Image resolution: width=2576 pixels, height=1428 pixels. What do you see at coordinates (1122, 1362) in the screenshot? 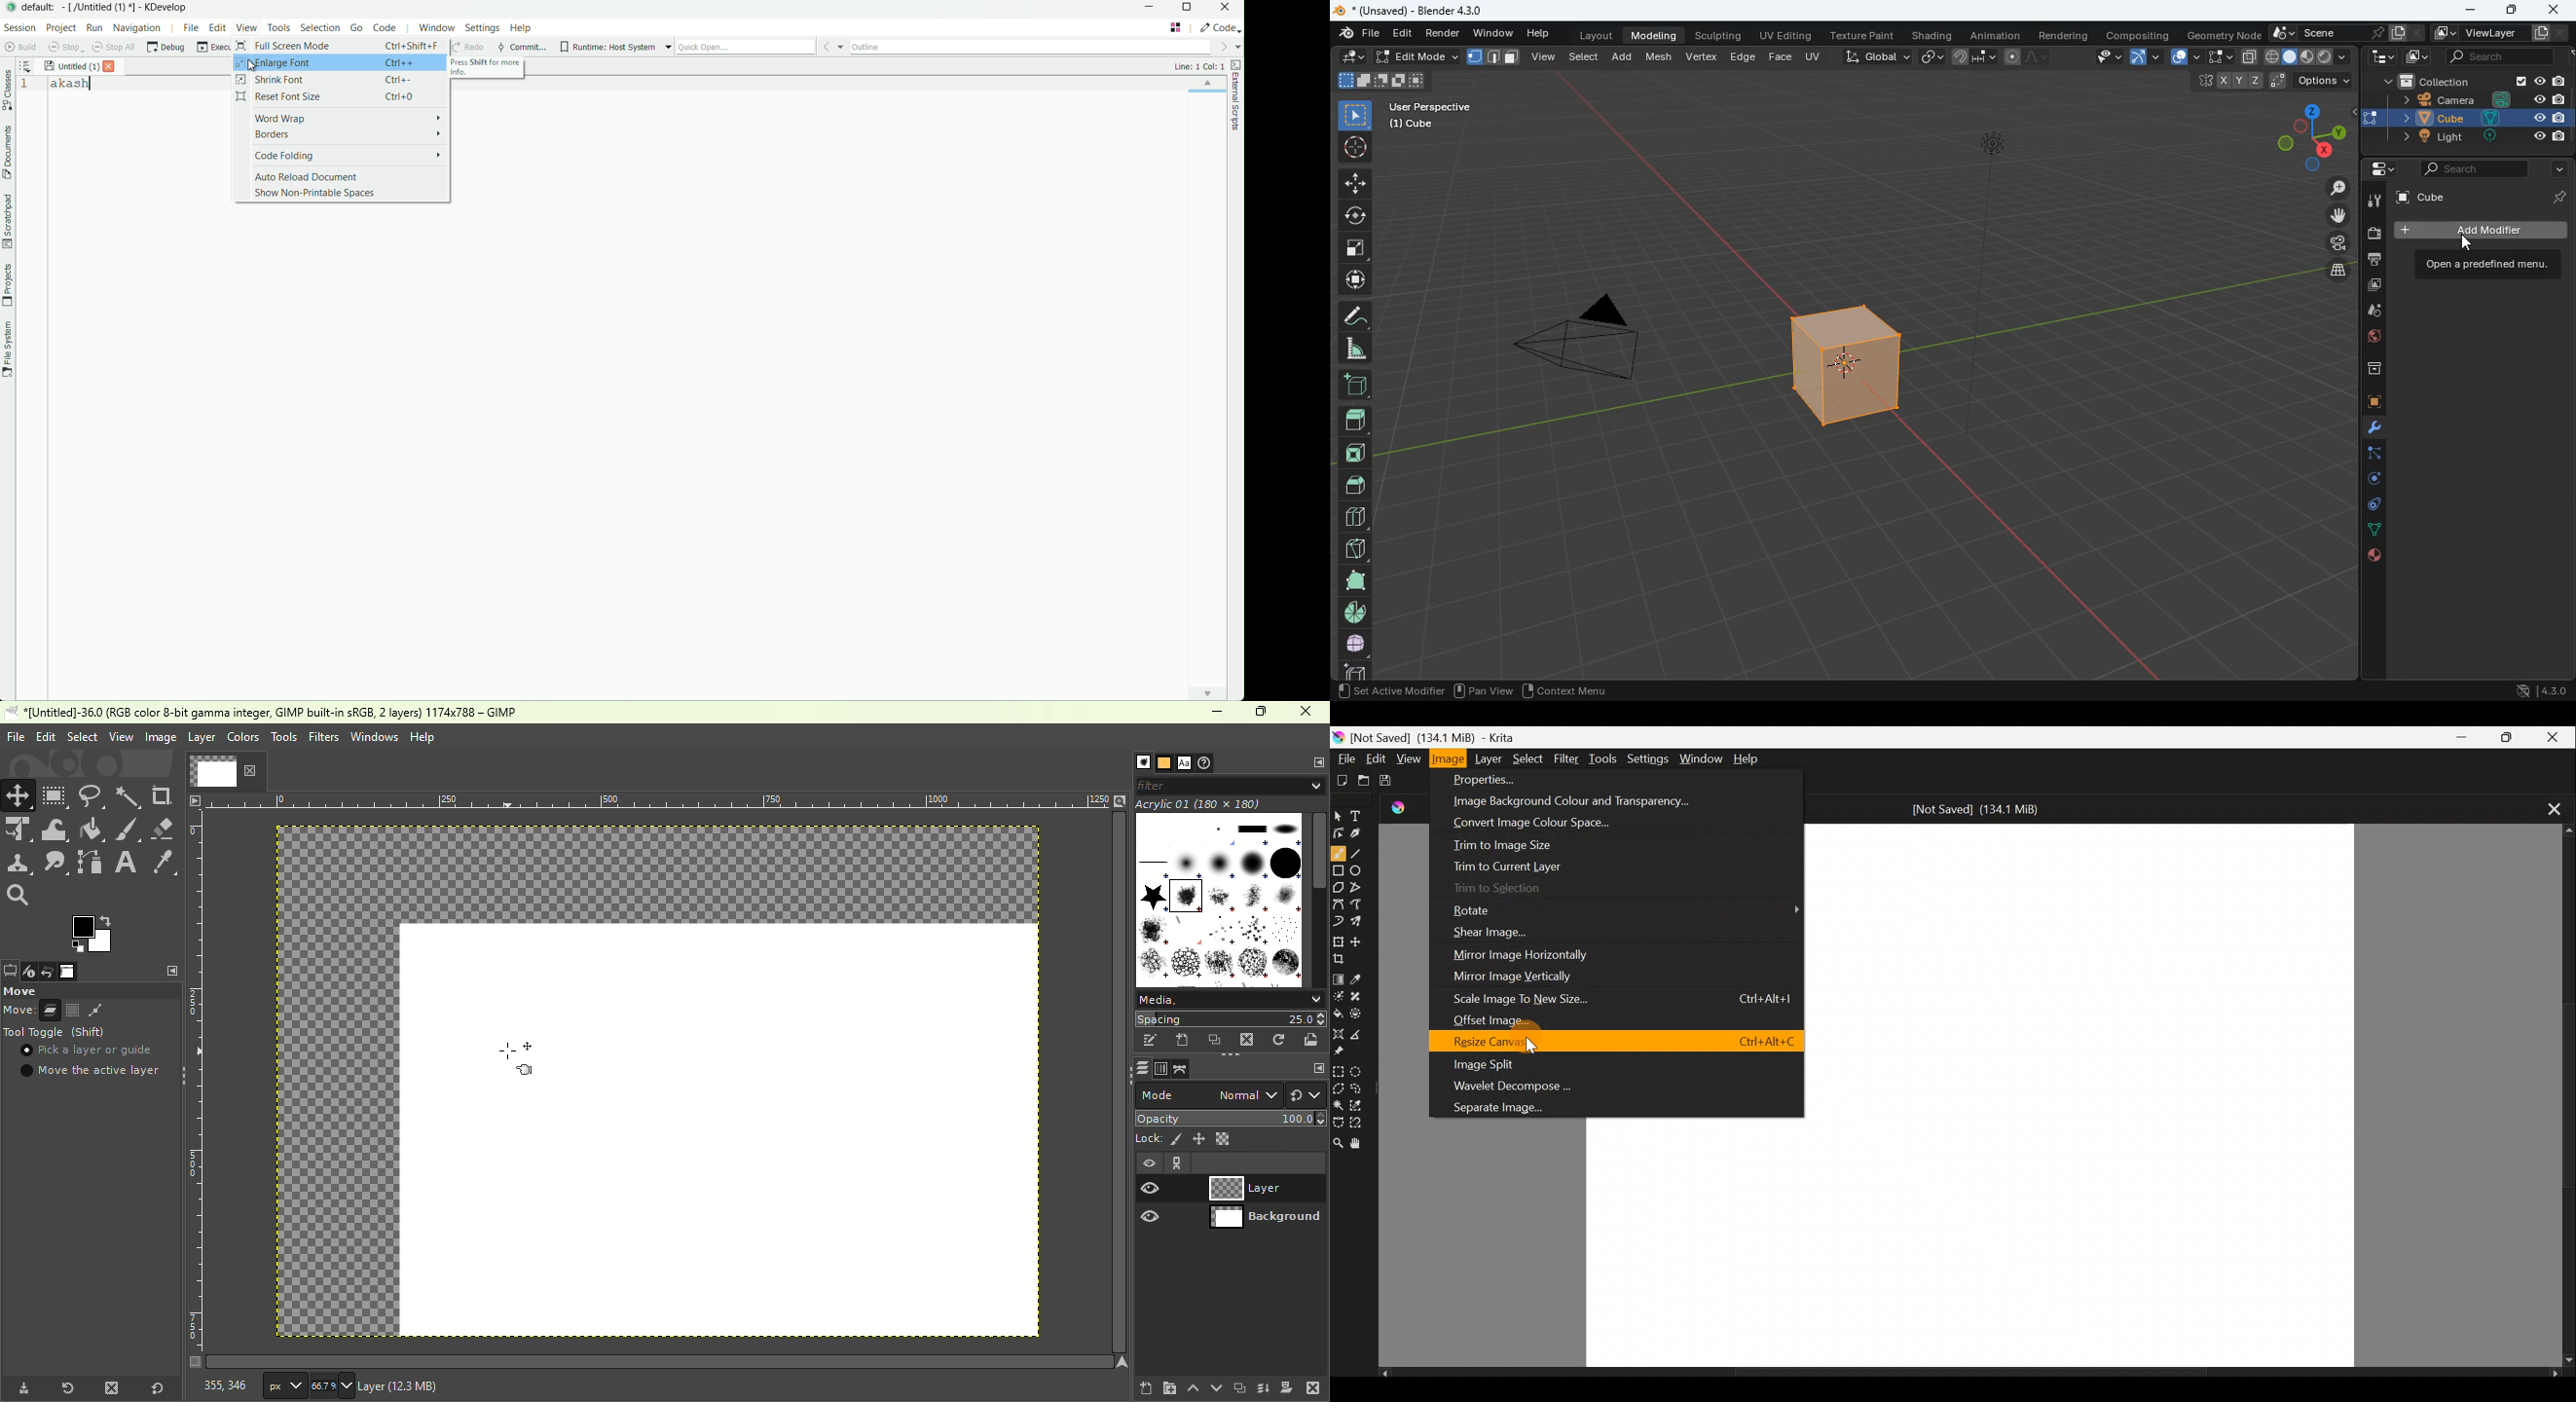
I see `Navigate` at bounding box center [1122, 1362].